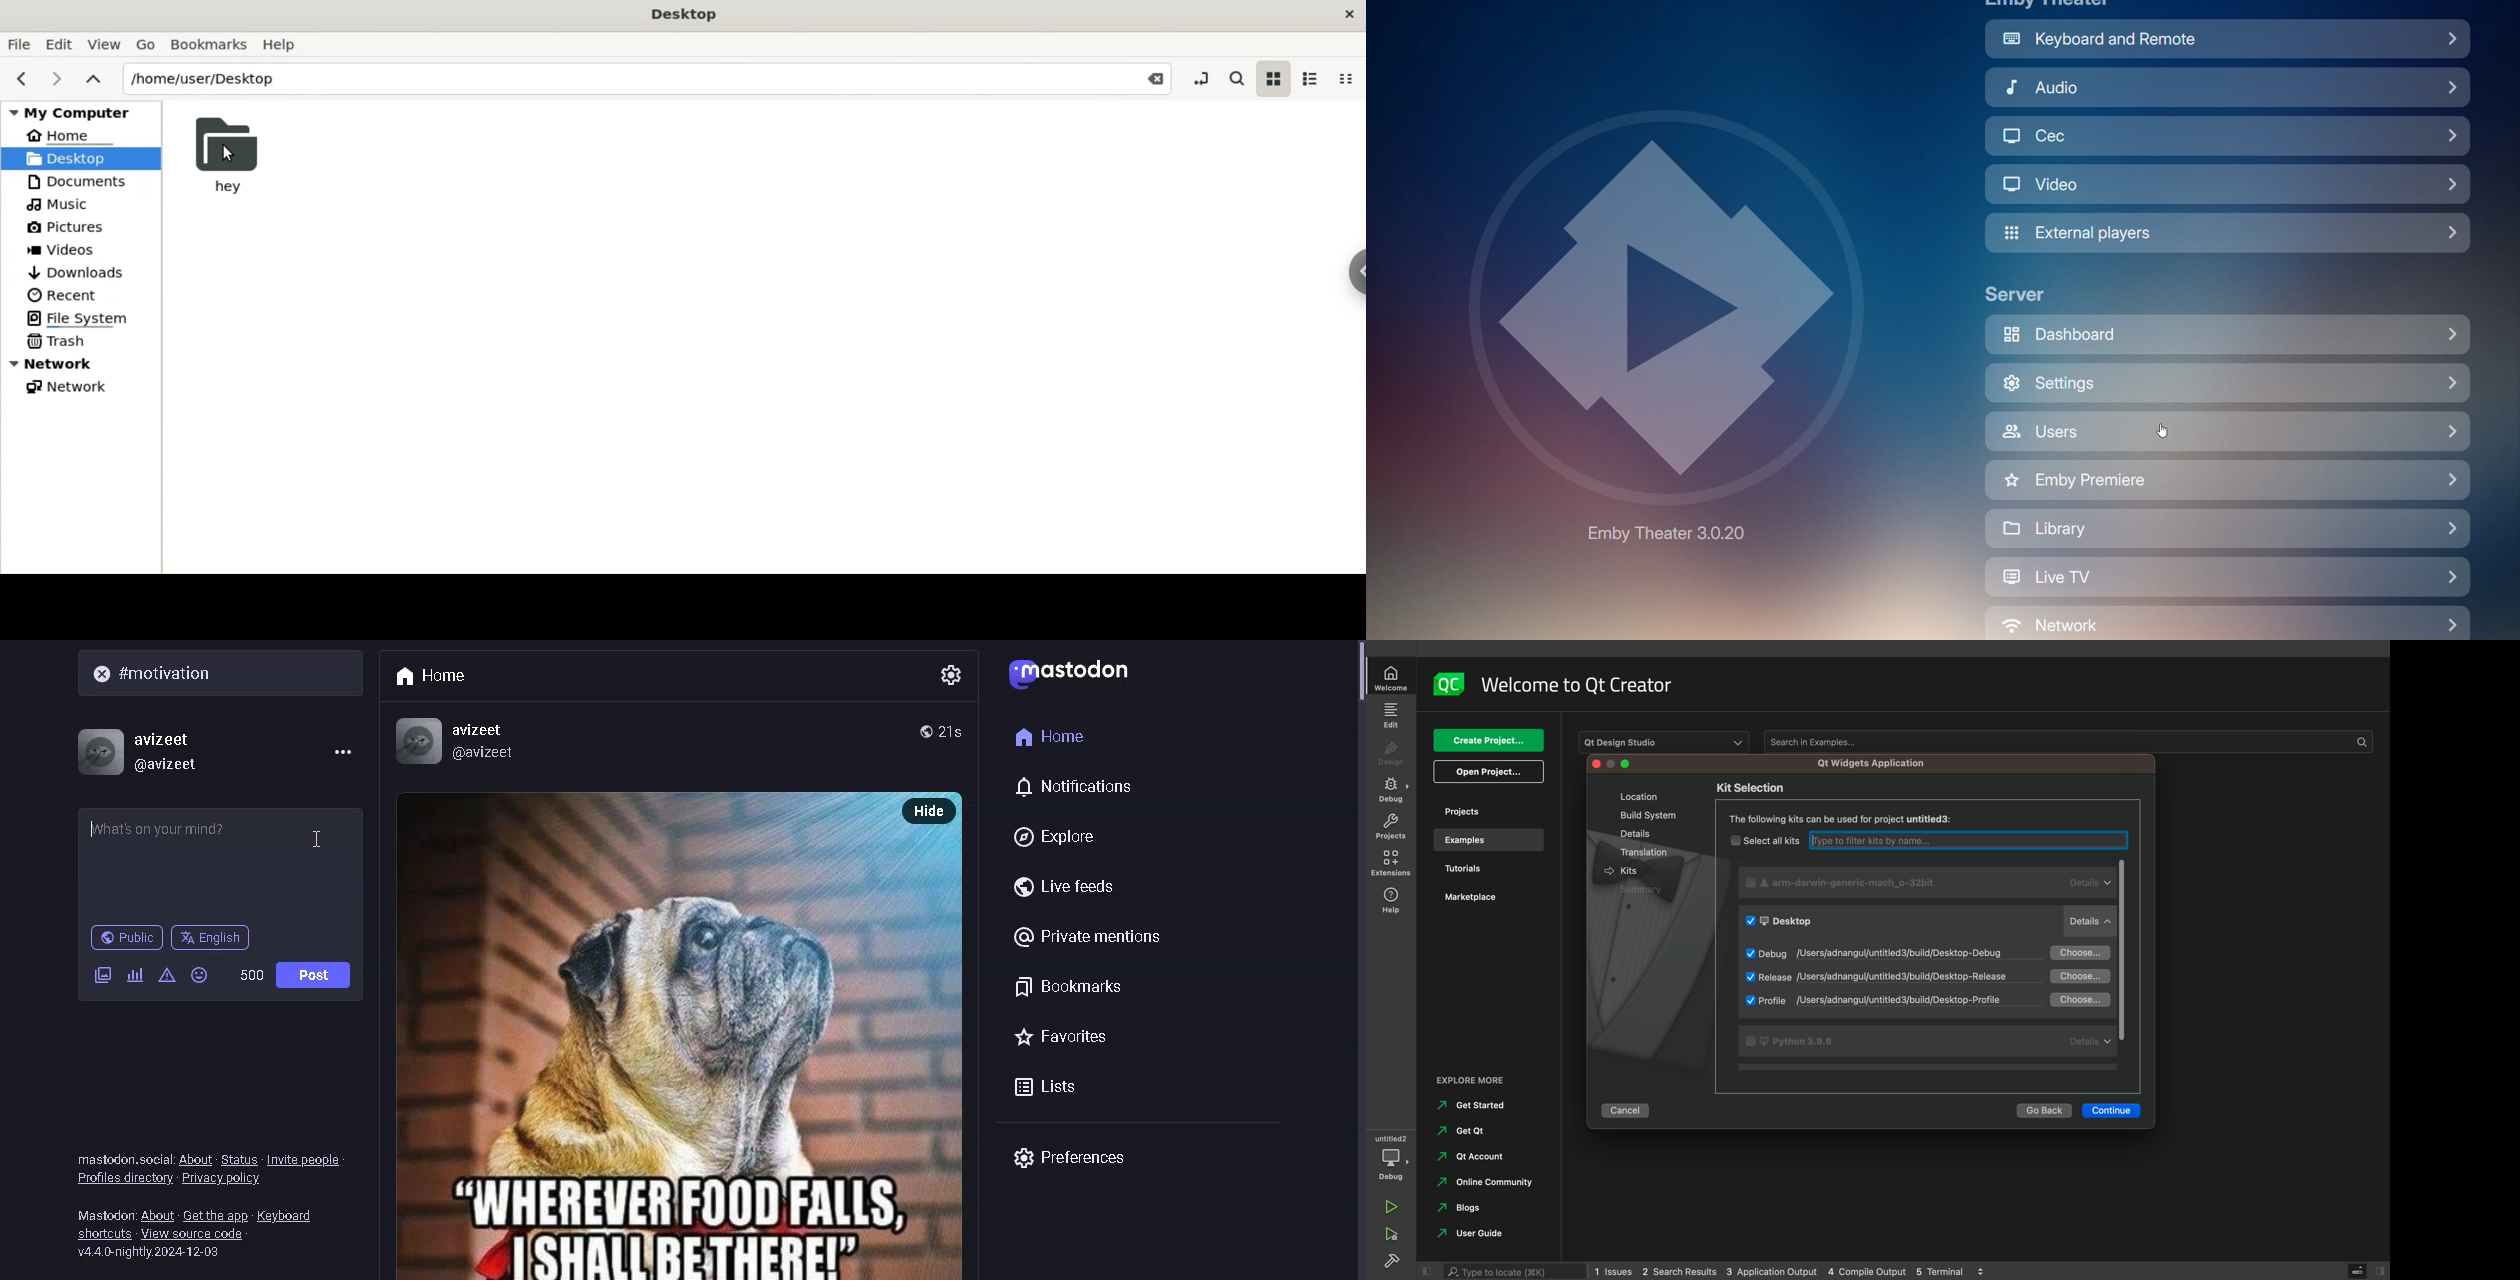 The height and width of the screenshot is (1288, 2520). What do you see at coordinates (1735, 840) in the screenshot?
I see `check  button` at bounding box center [1735, 840].